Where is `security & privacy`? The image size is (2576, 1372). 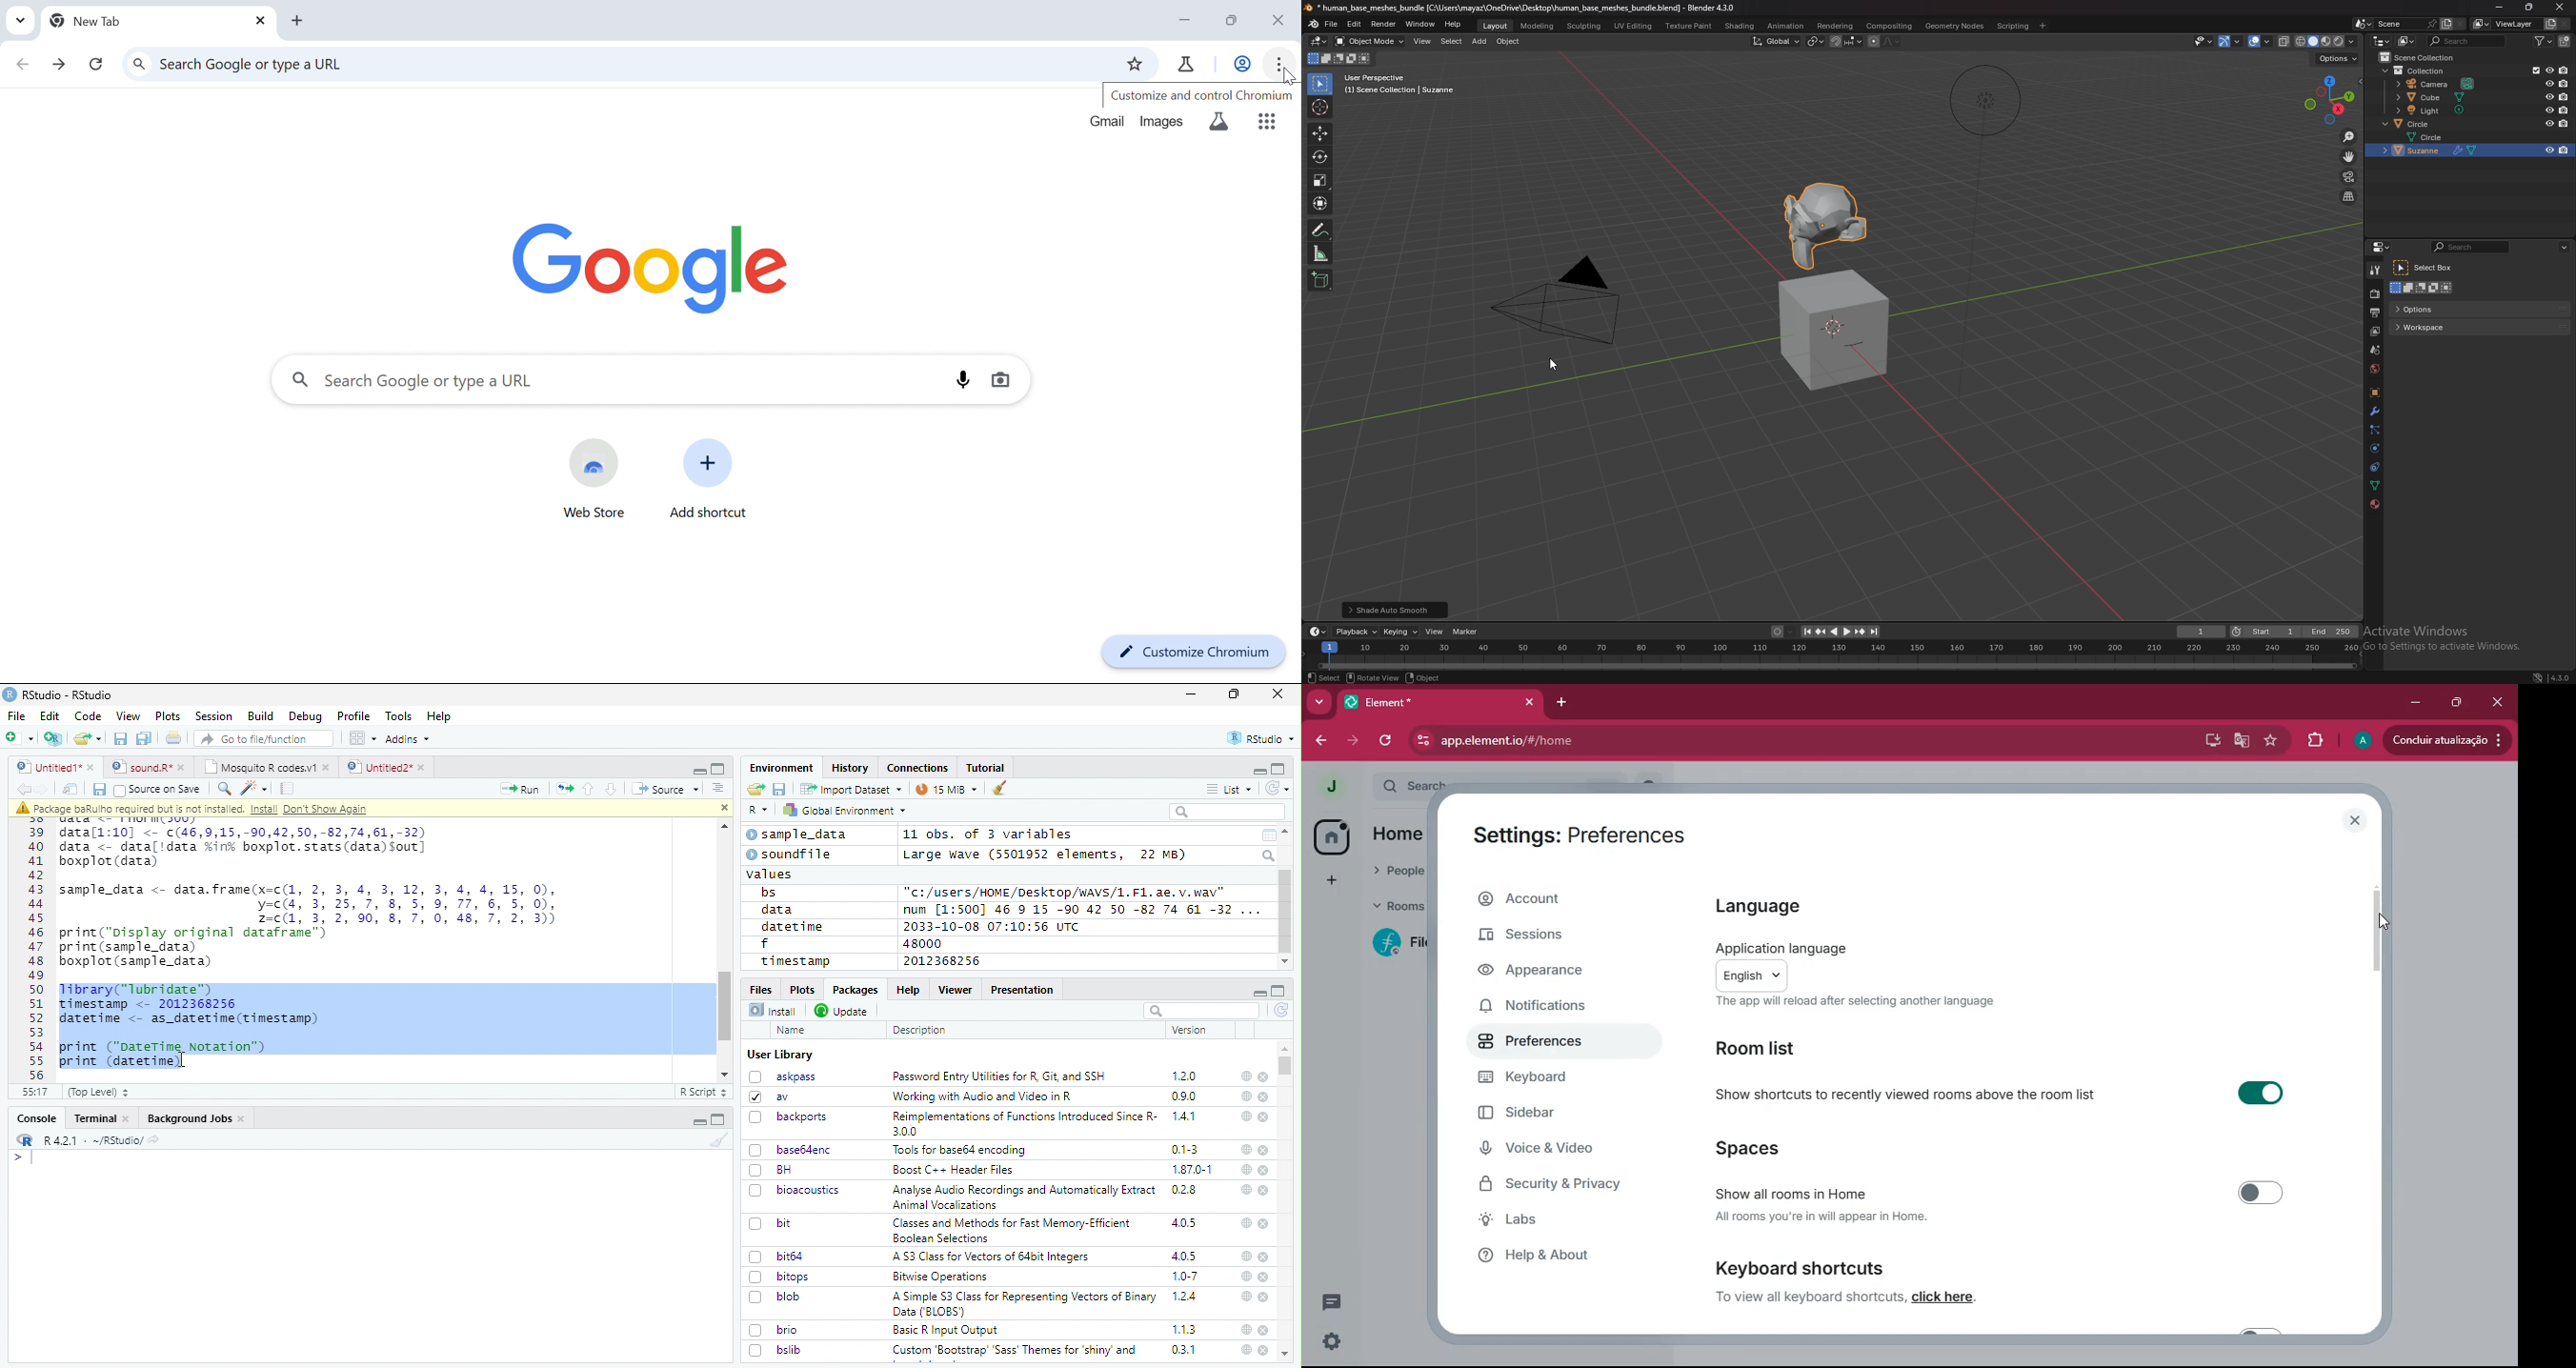 security & privacy is located at coordinates (1553, 1185).